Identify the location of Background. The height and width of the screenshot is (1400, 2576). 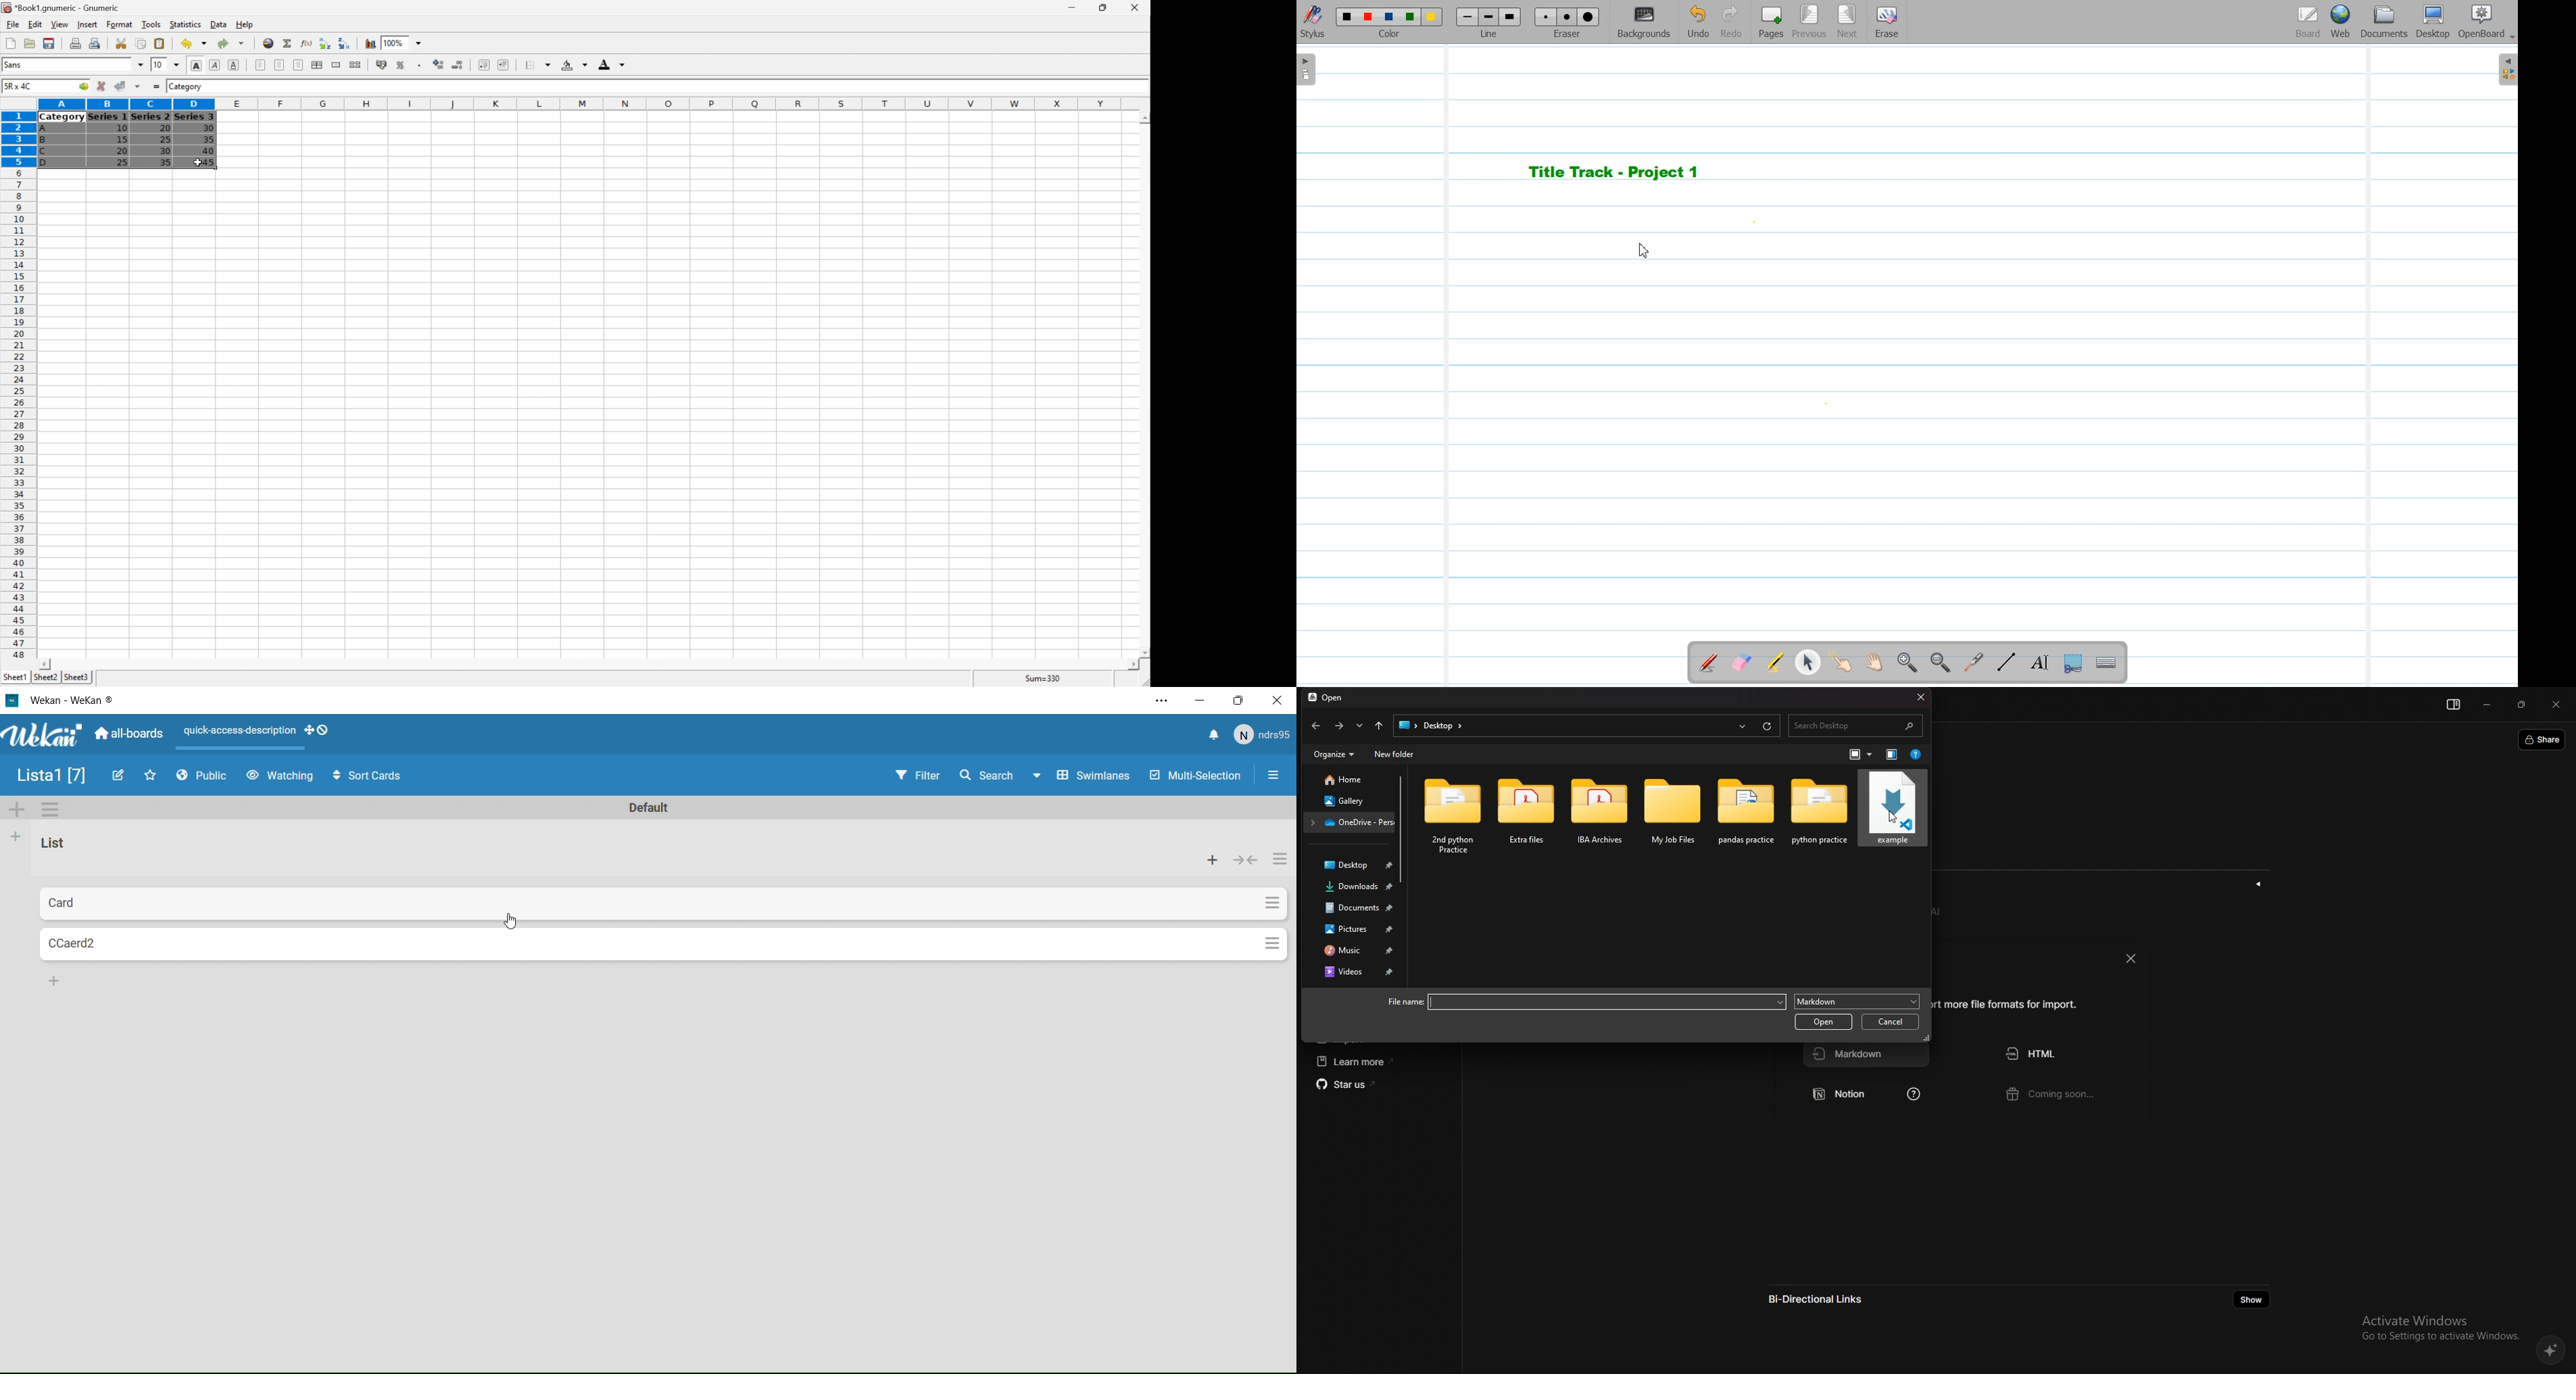
(573, 63).